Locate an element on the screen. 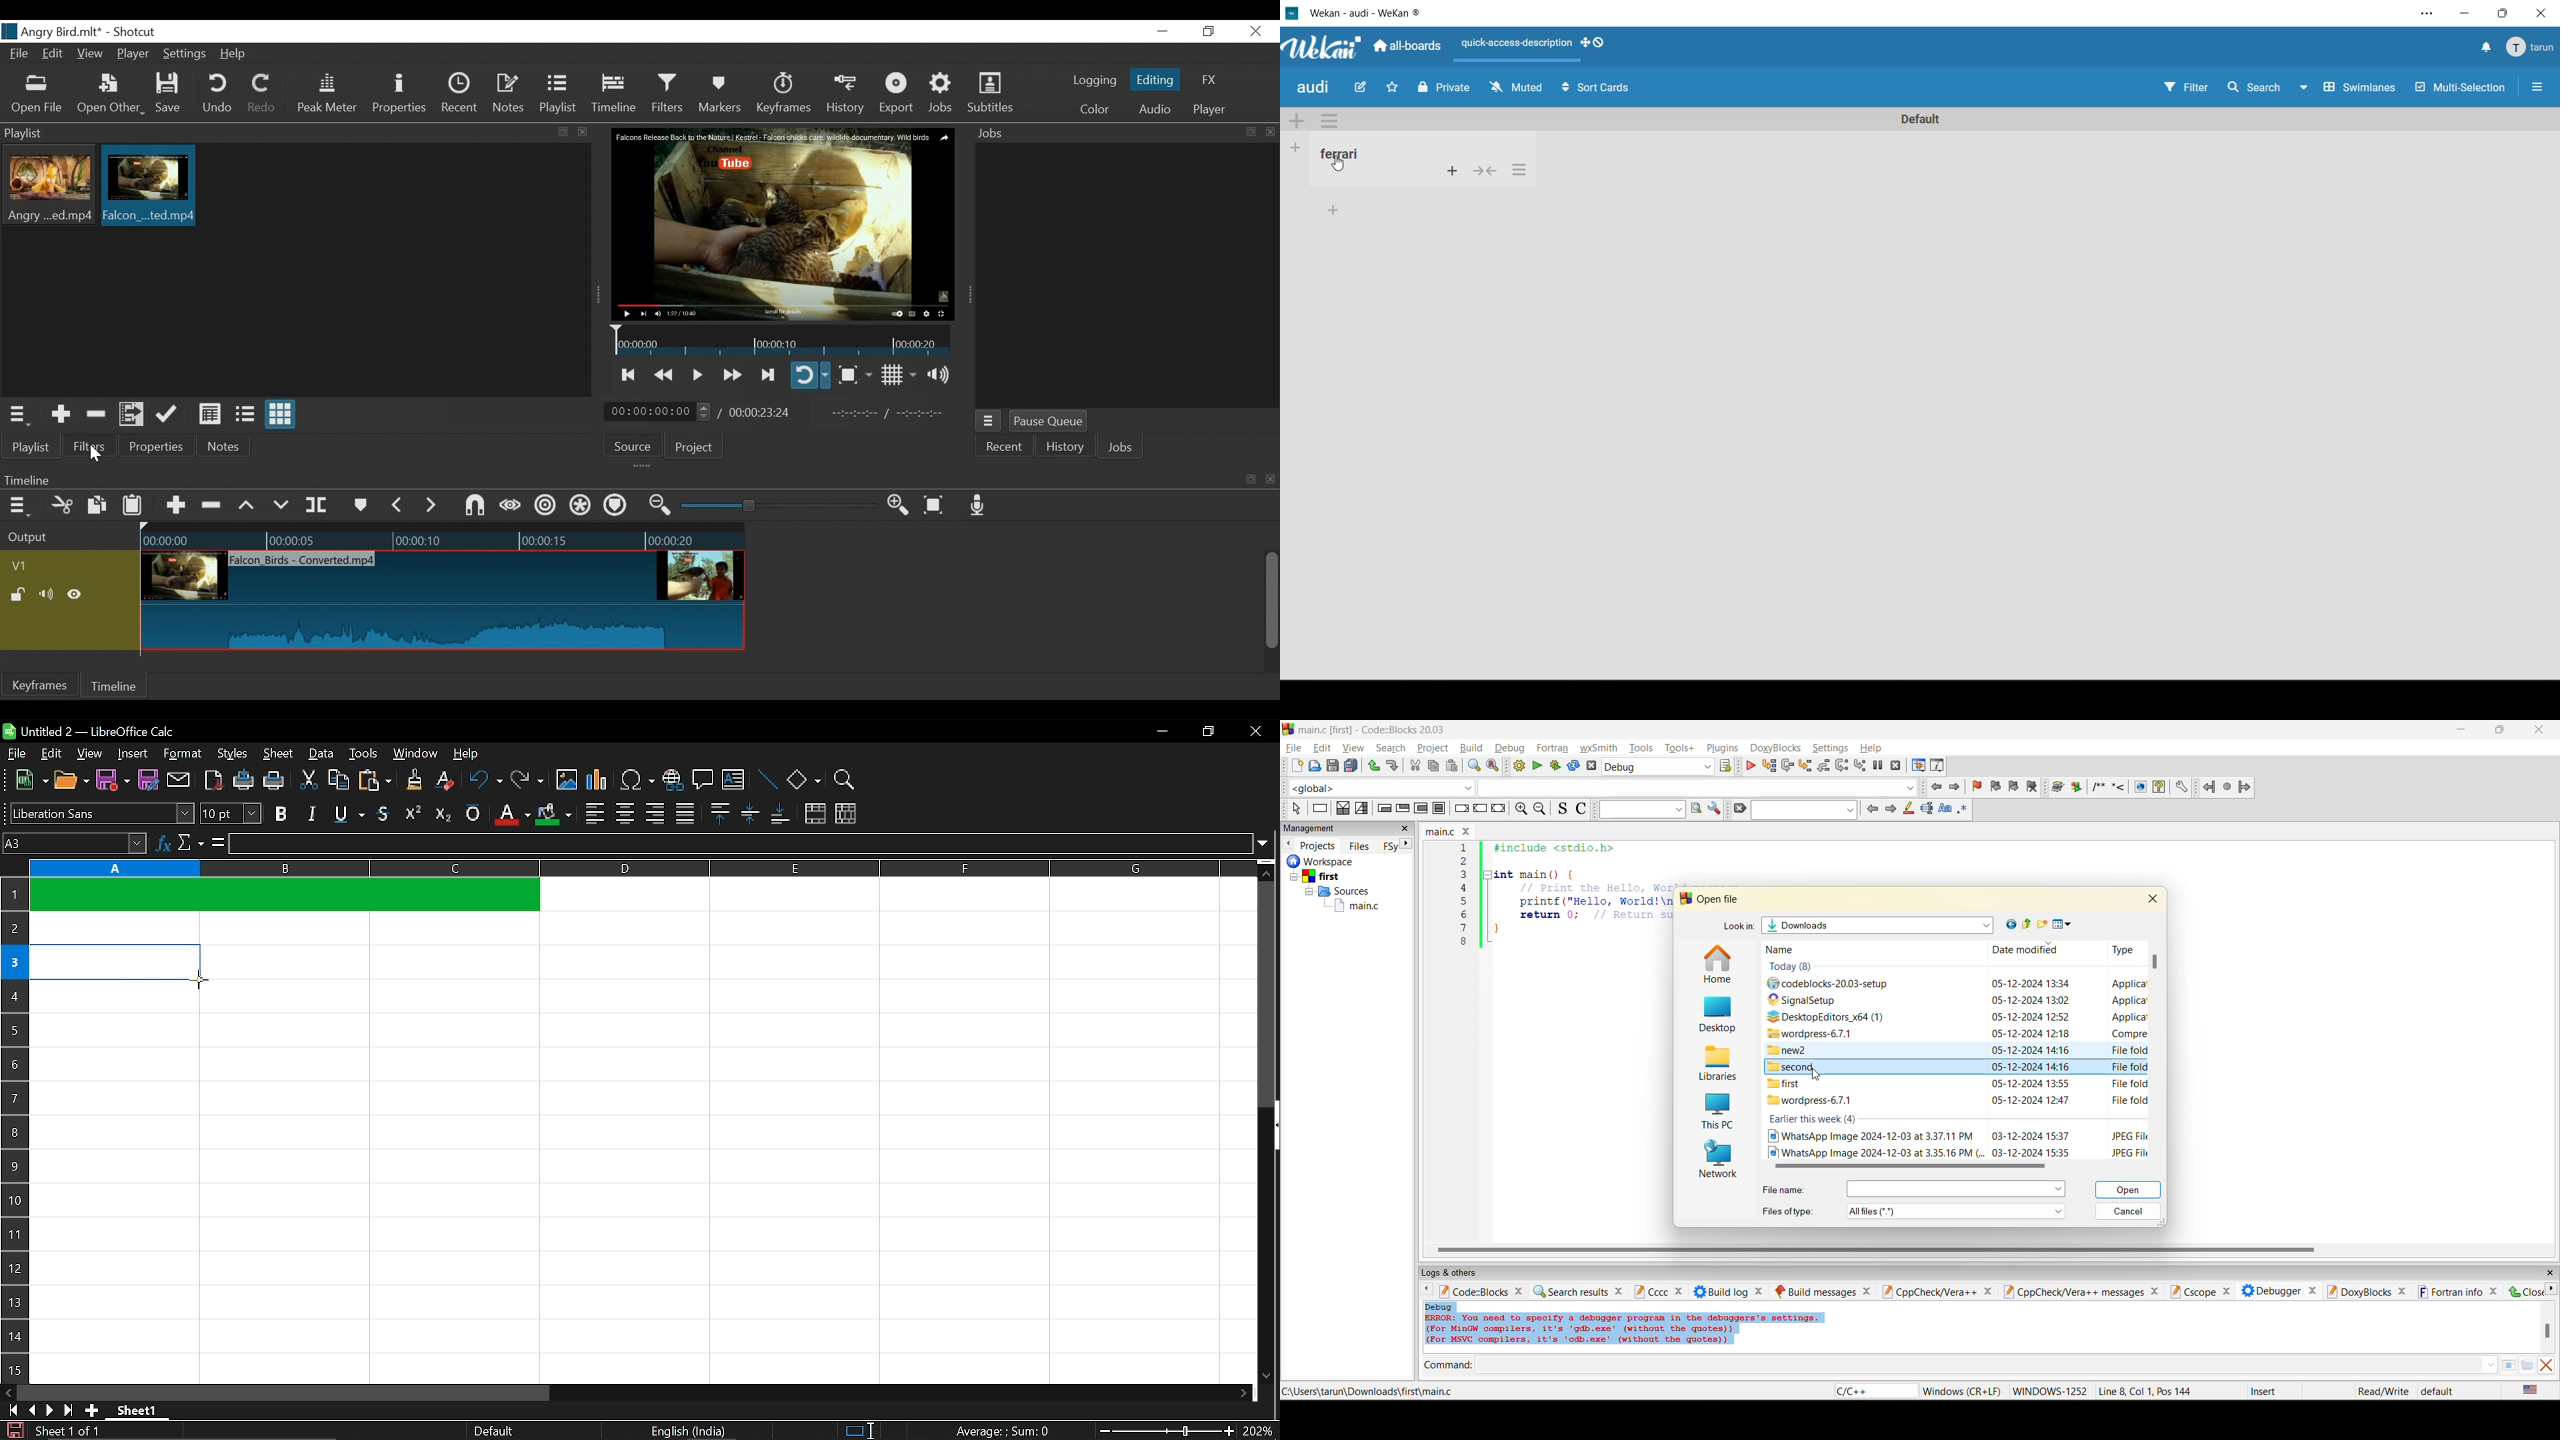 This screenshot has width=2576, height=1456. Toggle zoom is located at coordinates (855, 375).